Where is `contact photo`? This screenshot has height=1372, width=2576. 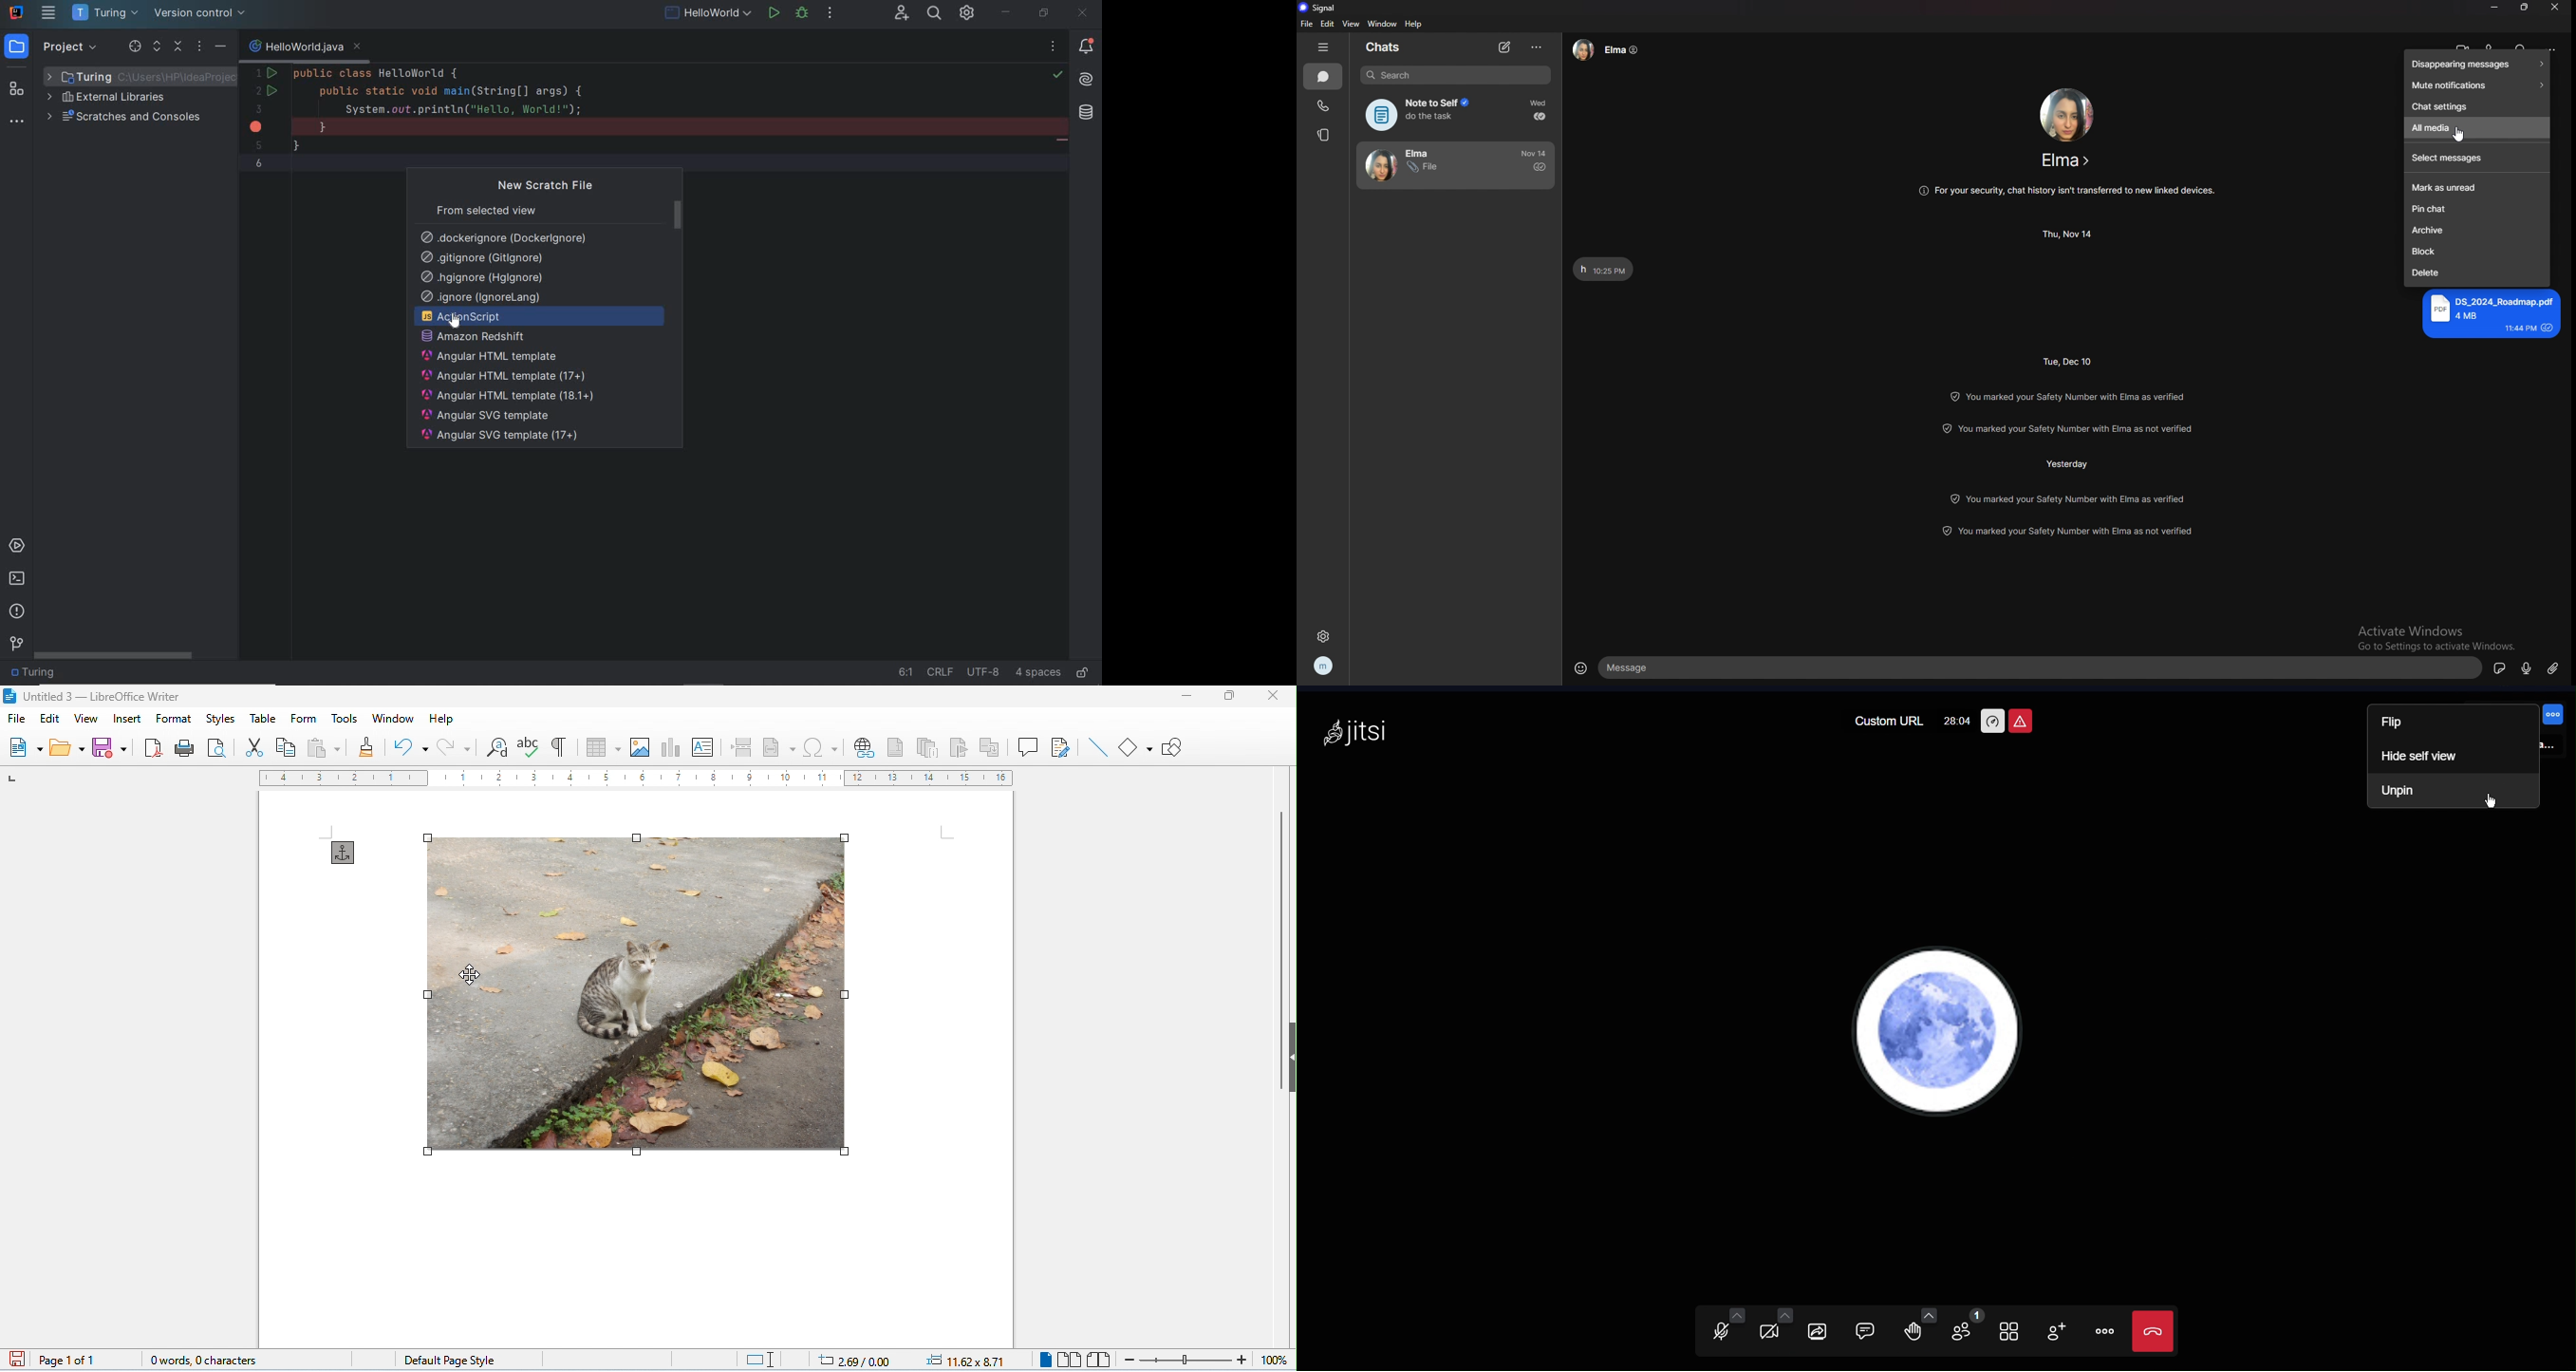 contact photo is located at coordinates (2067, 113).